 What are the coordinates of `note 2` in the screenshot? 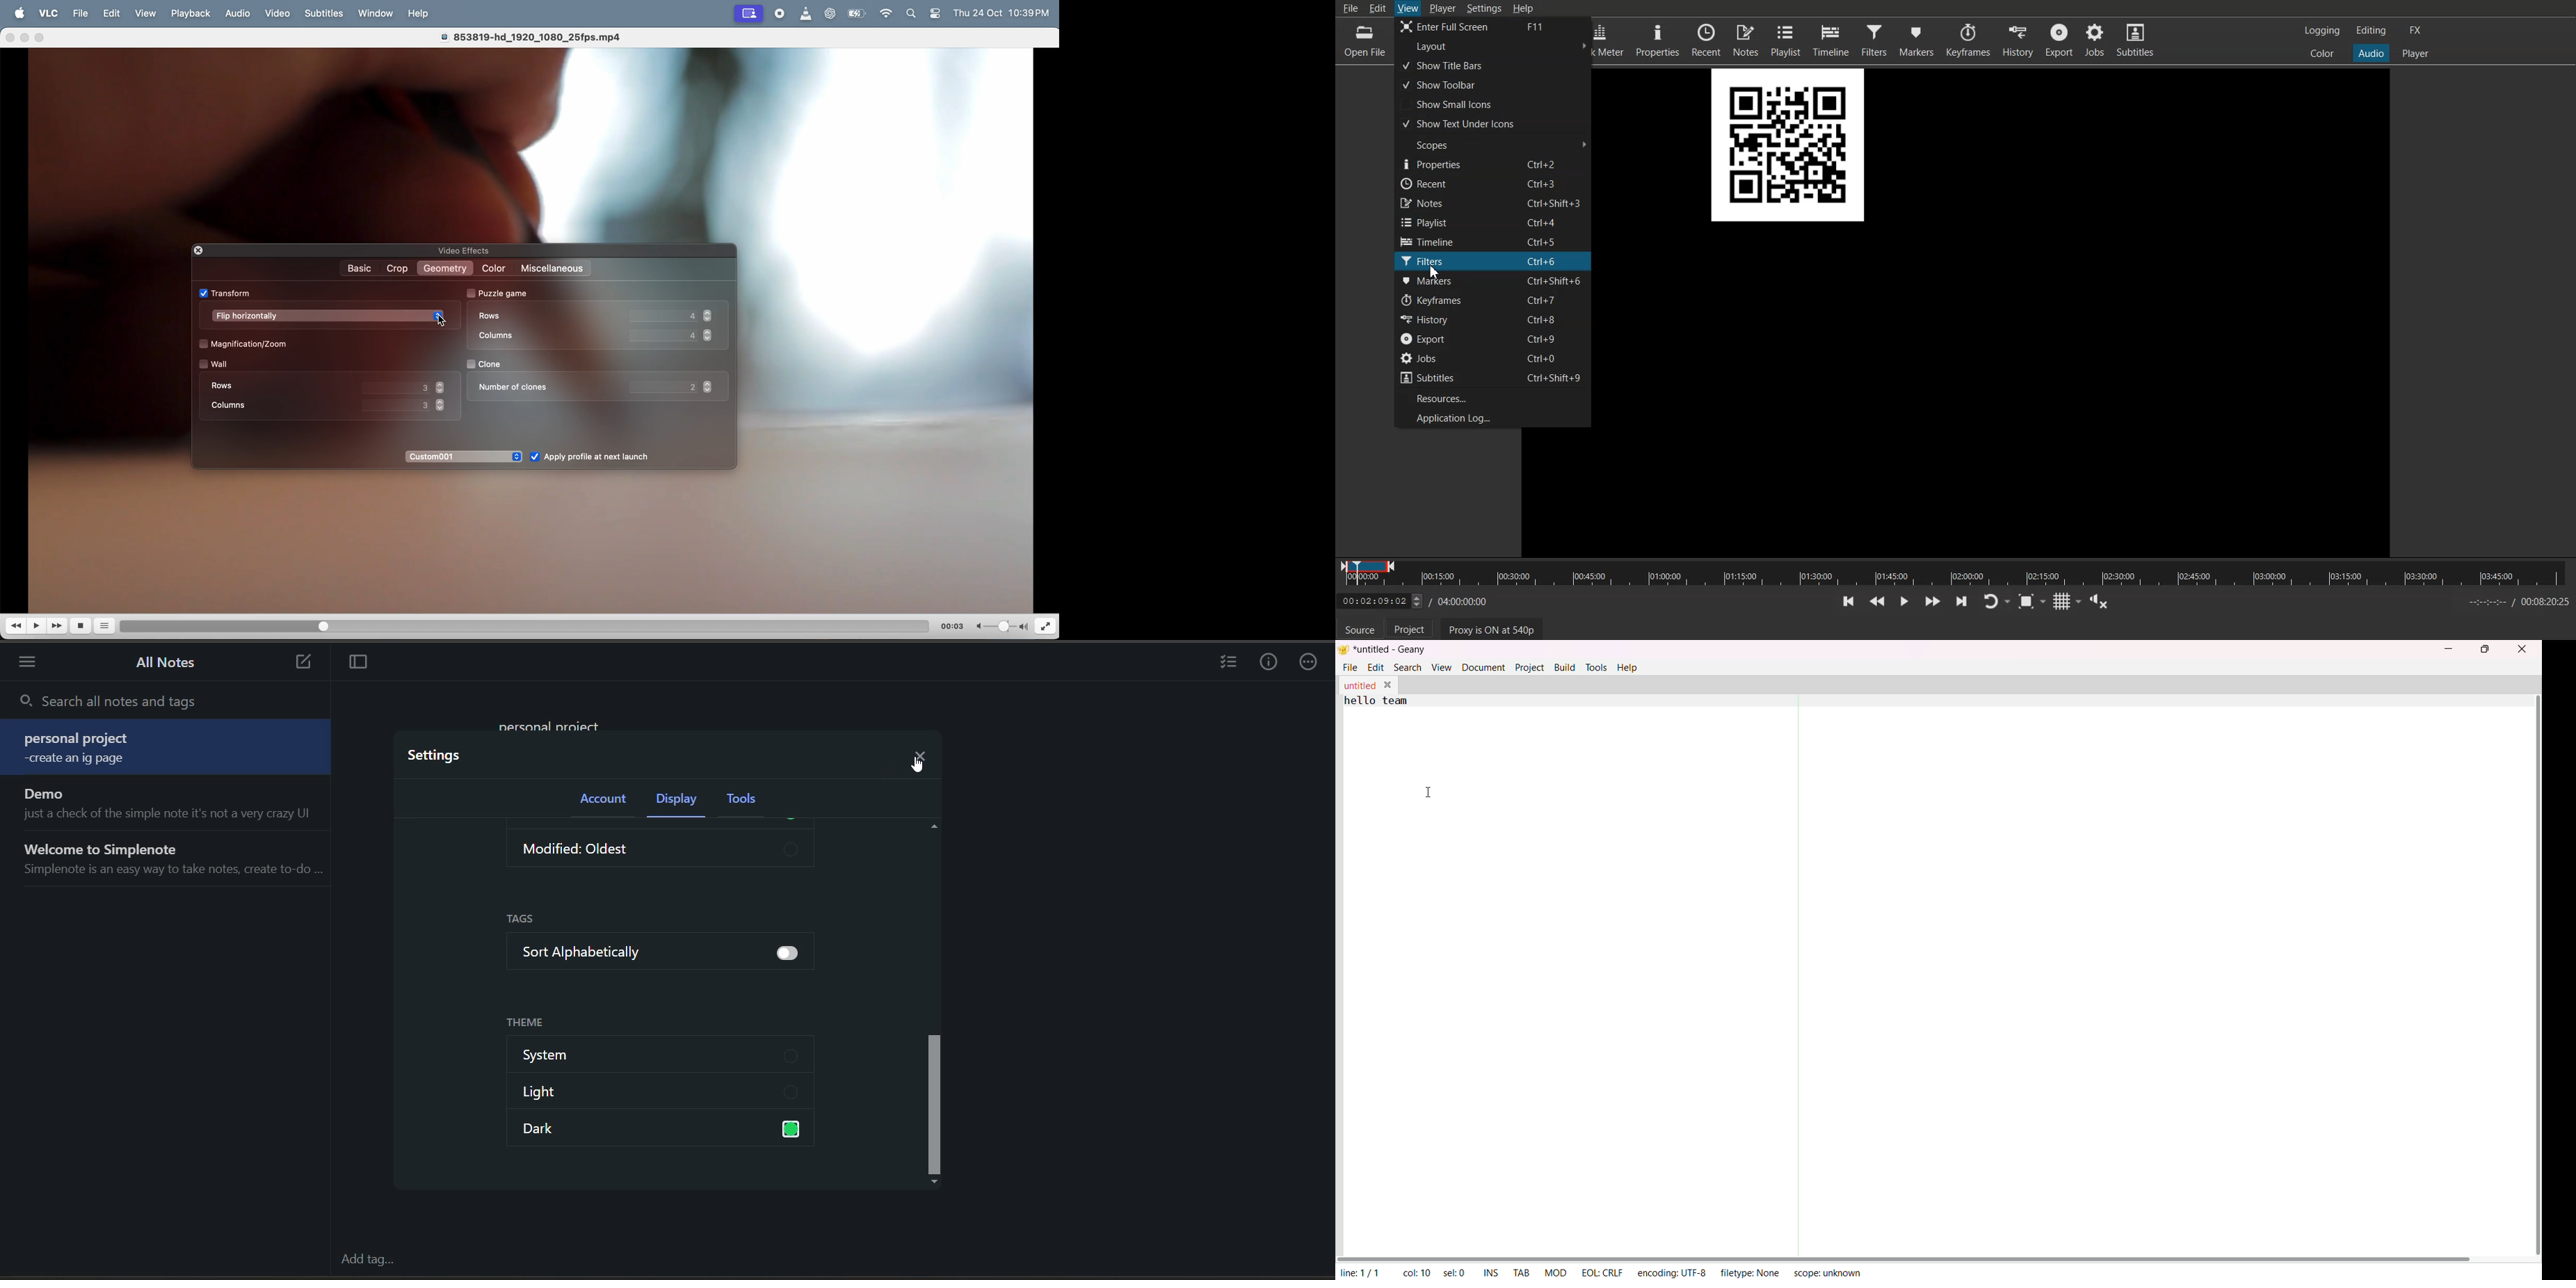 It's located at (170, 803).